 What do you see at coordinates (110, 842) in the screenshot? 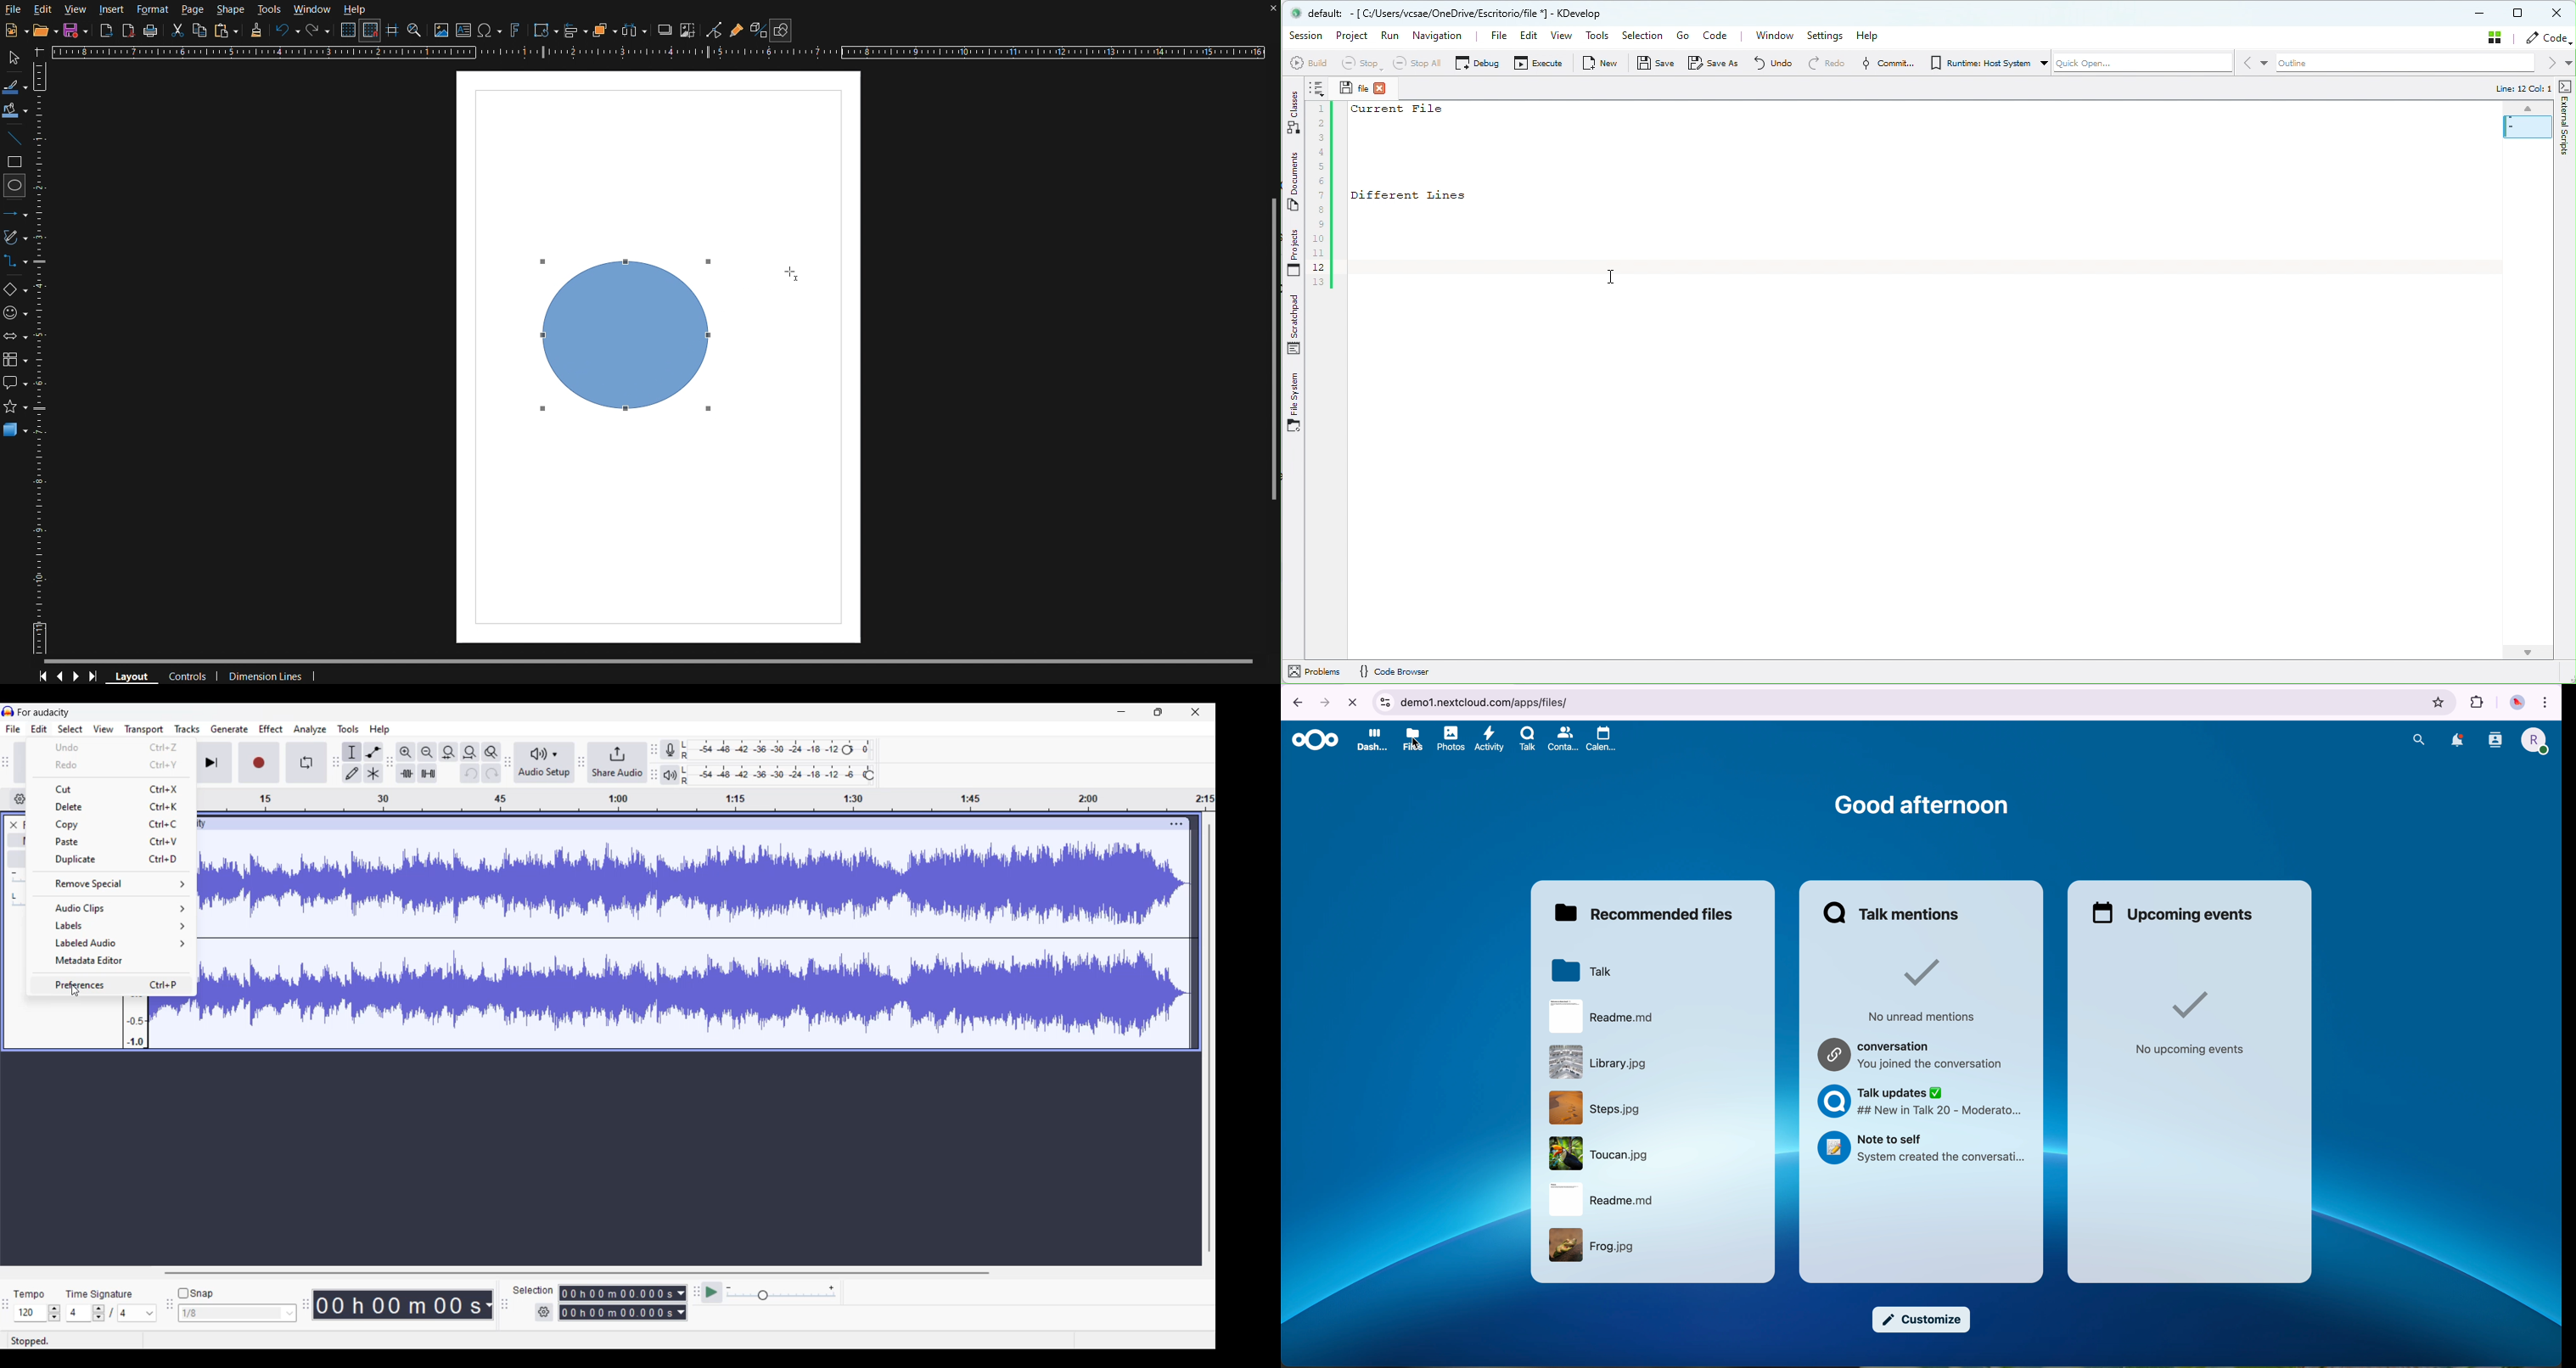
I see `Paste` at bounding box center [110, 842].